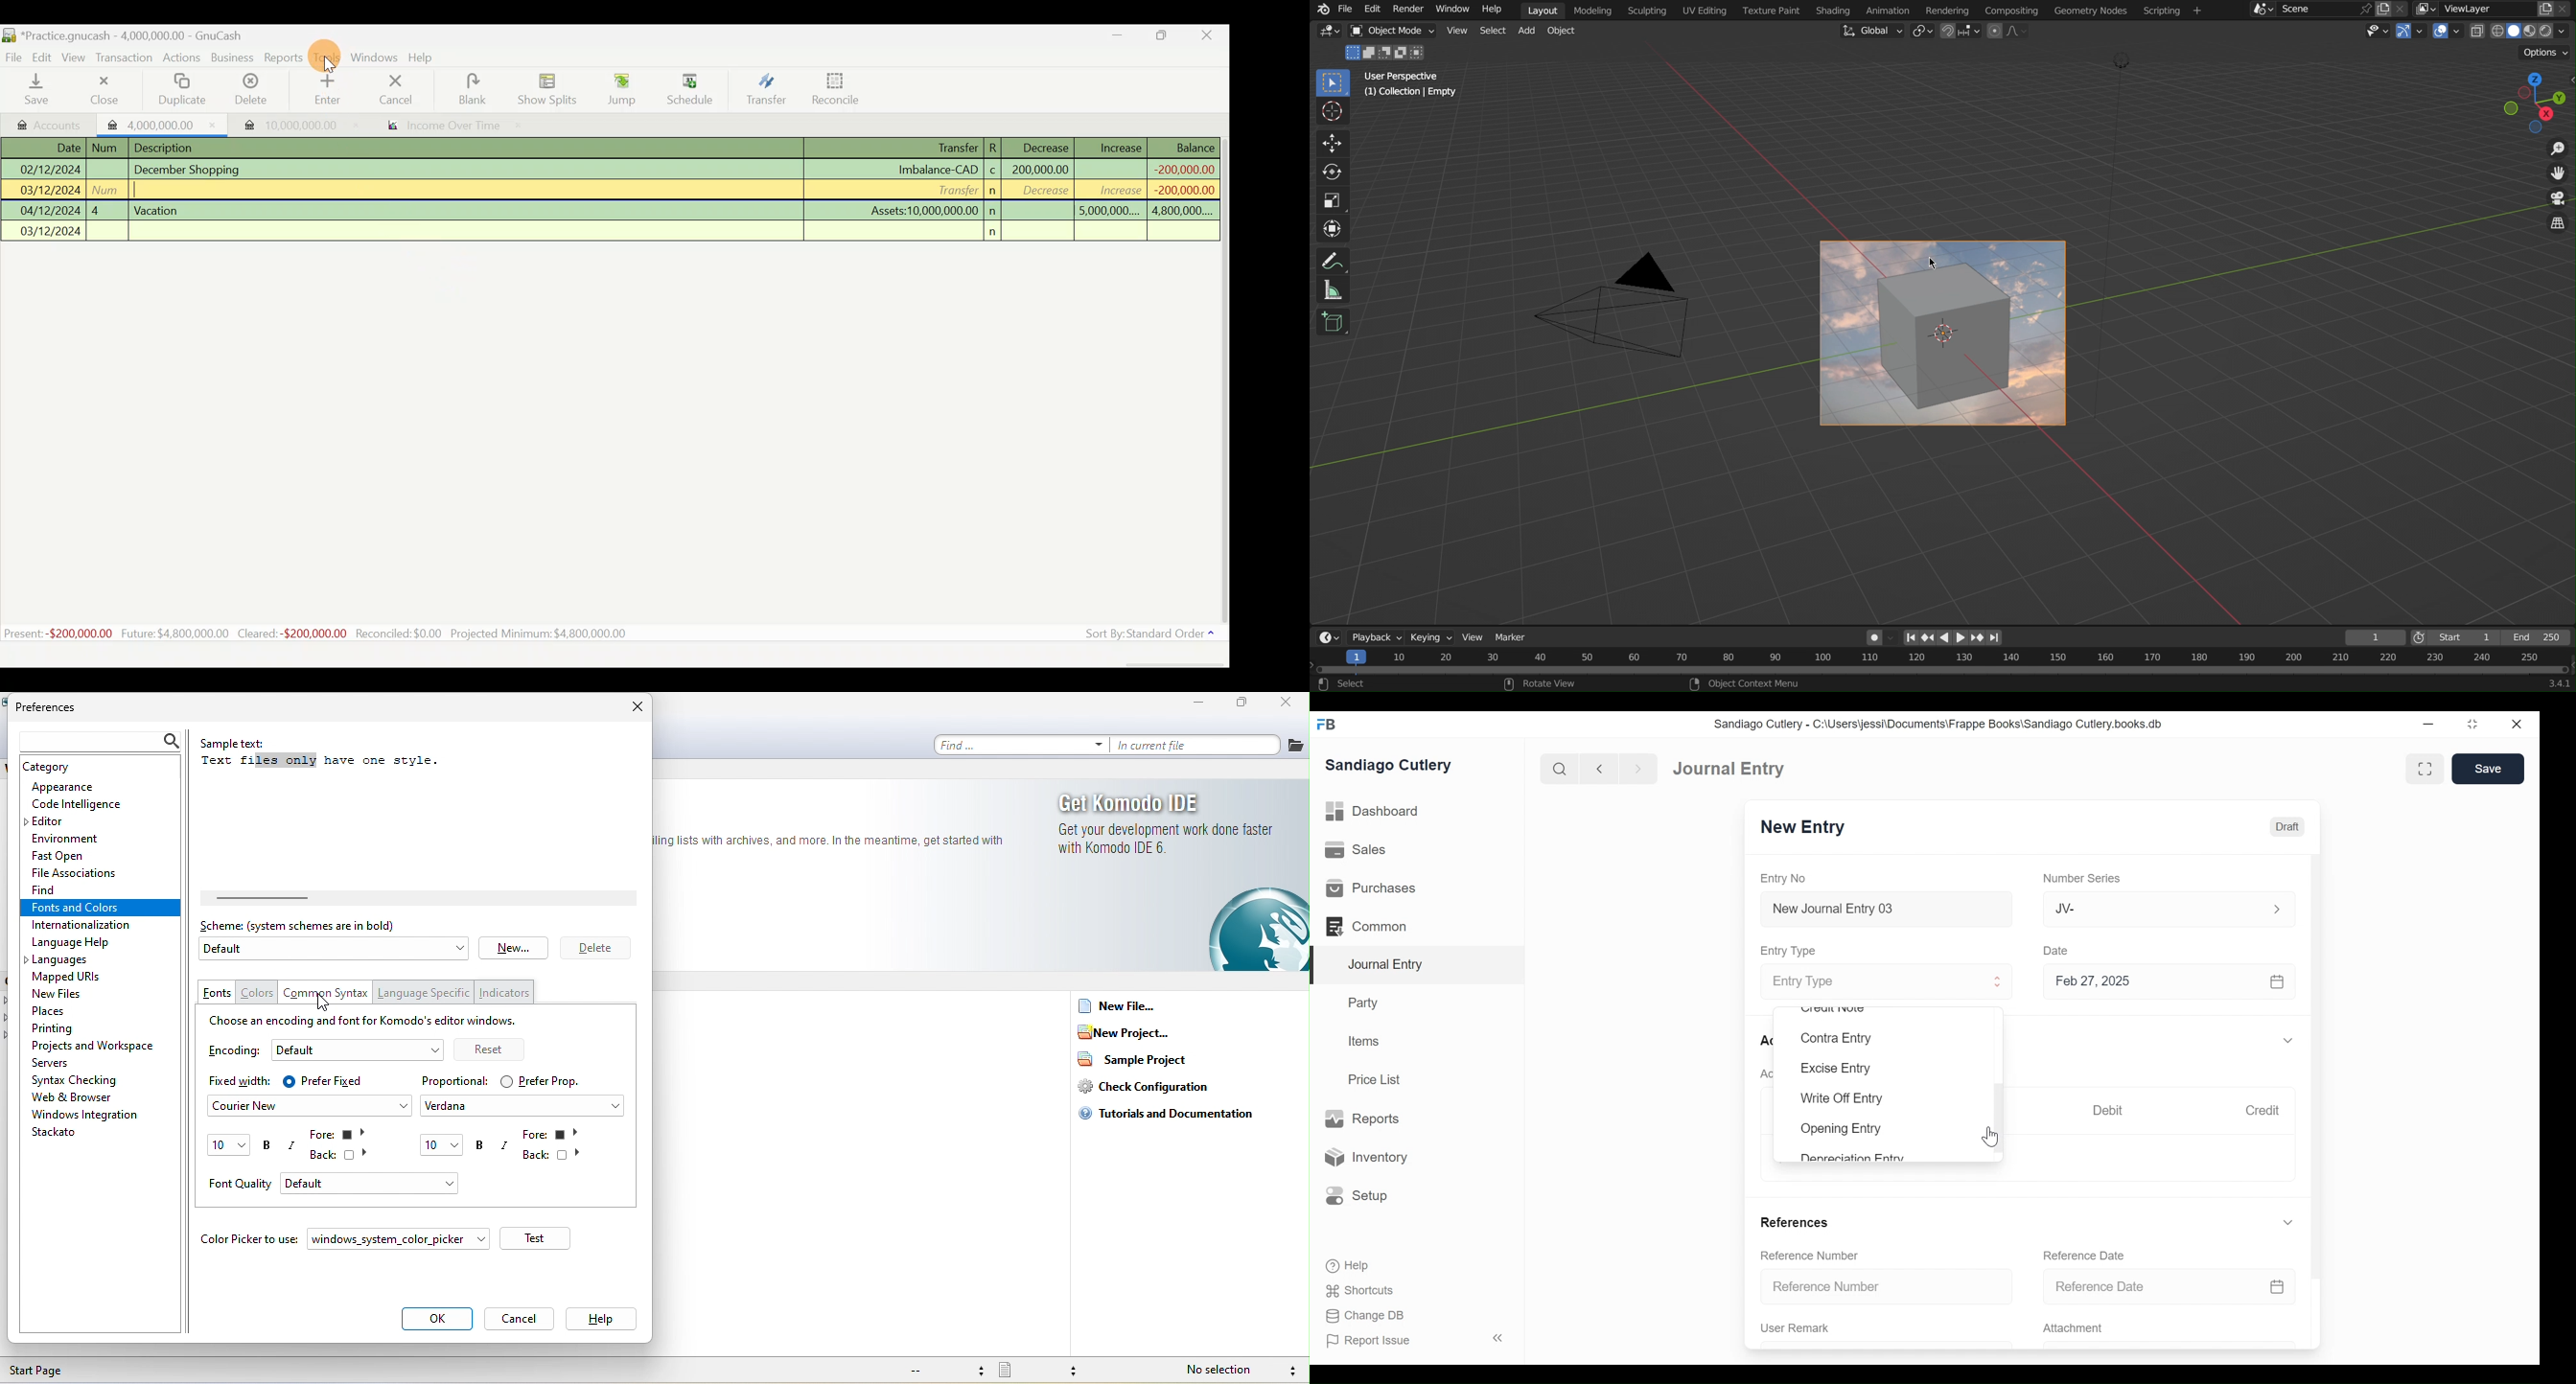 The image size is (2576, 1400). What do you see at coordinates (1144, 635) in the screenshot?
I see `Sort by` at bounding box center [1144, 635].